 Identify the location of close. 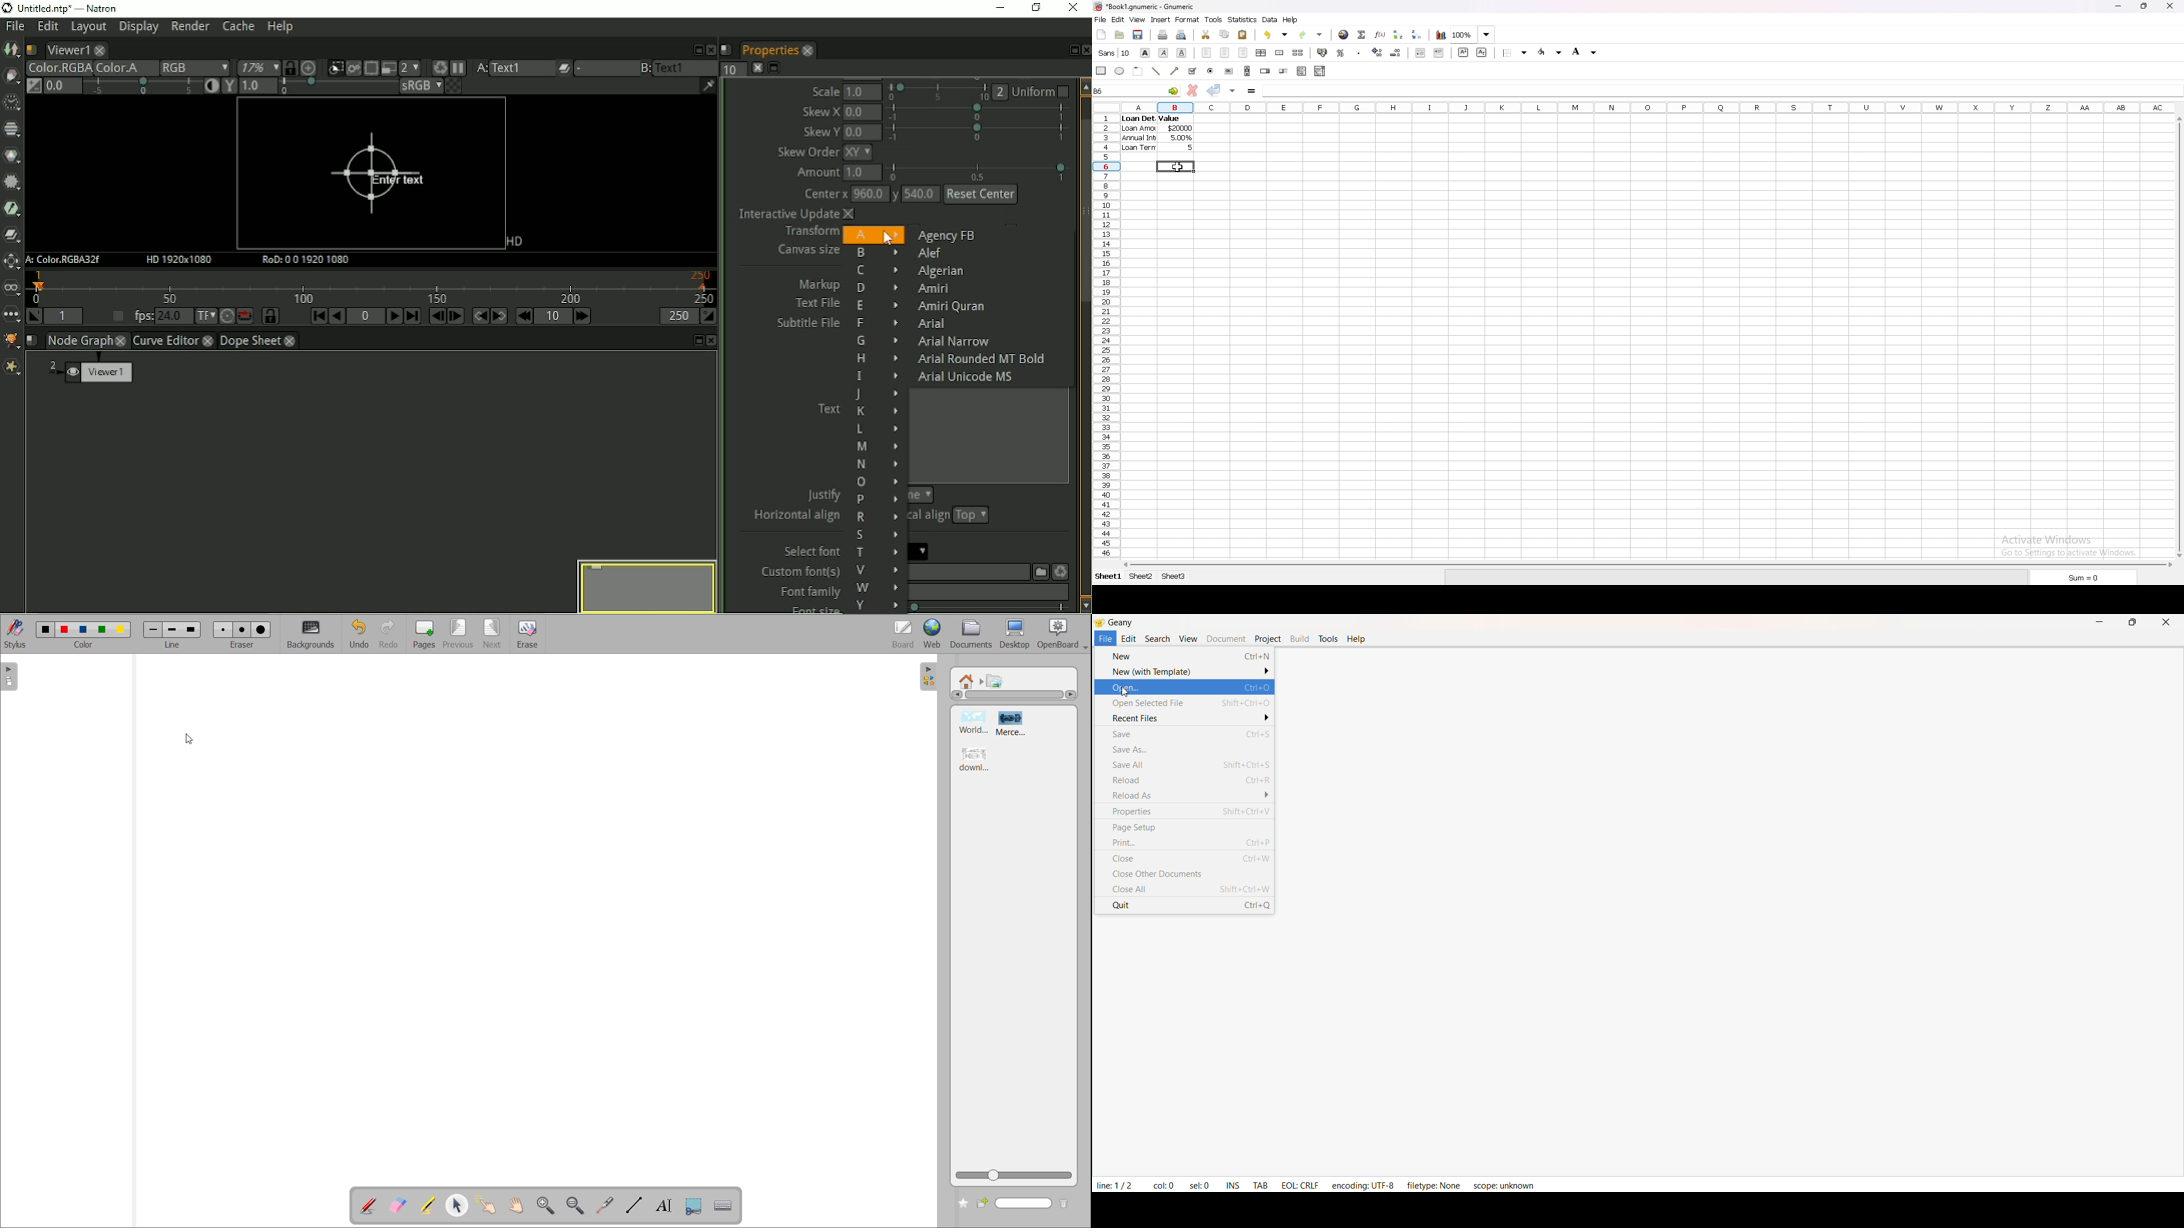
(209, 342).